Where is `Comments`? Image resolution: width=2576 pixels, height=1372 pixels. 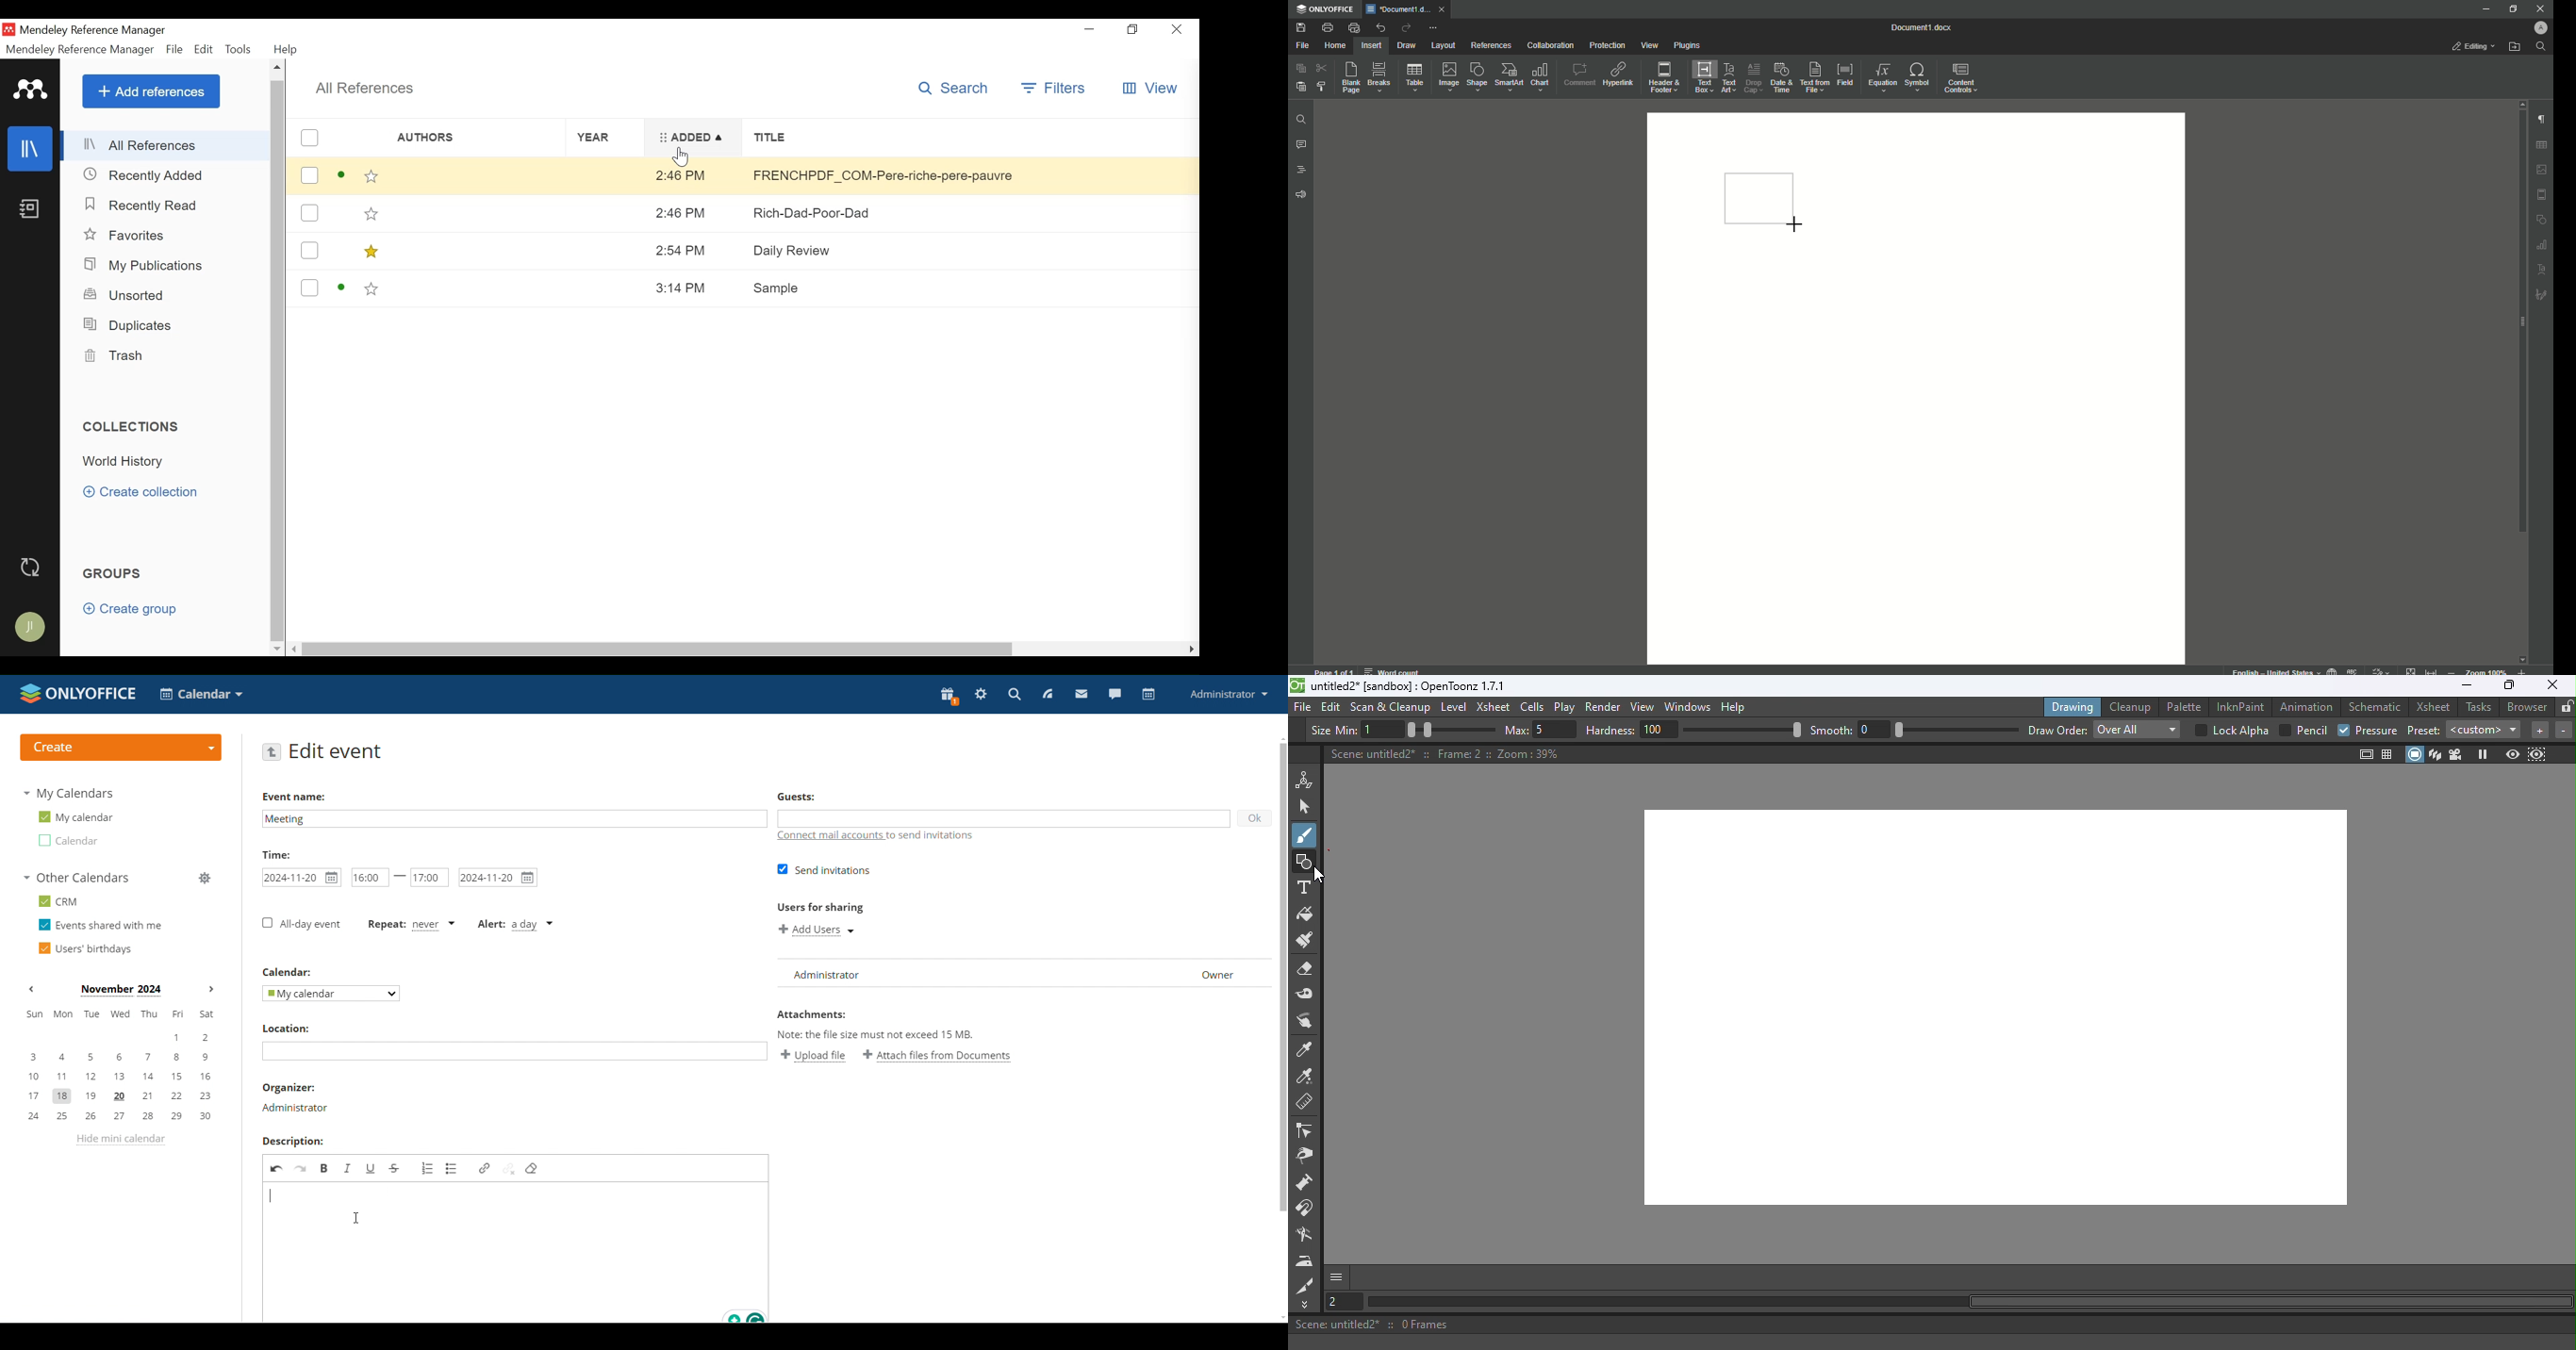
Comments is located at coordinates (1301, 145).